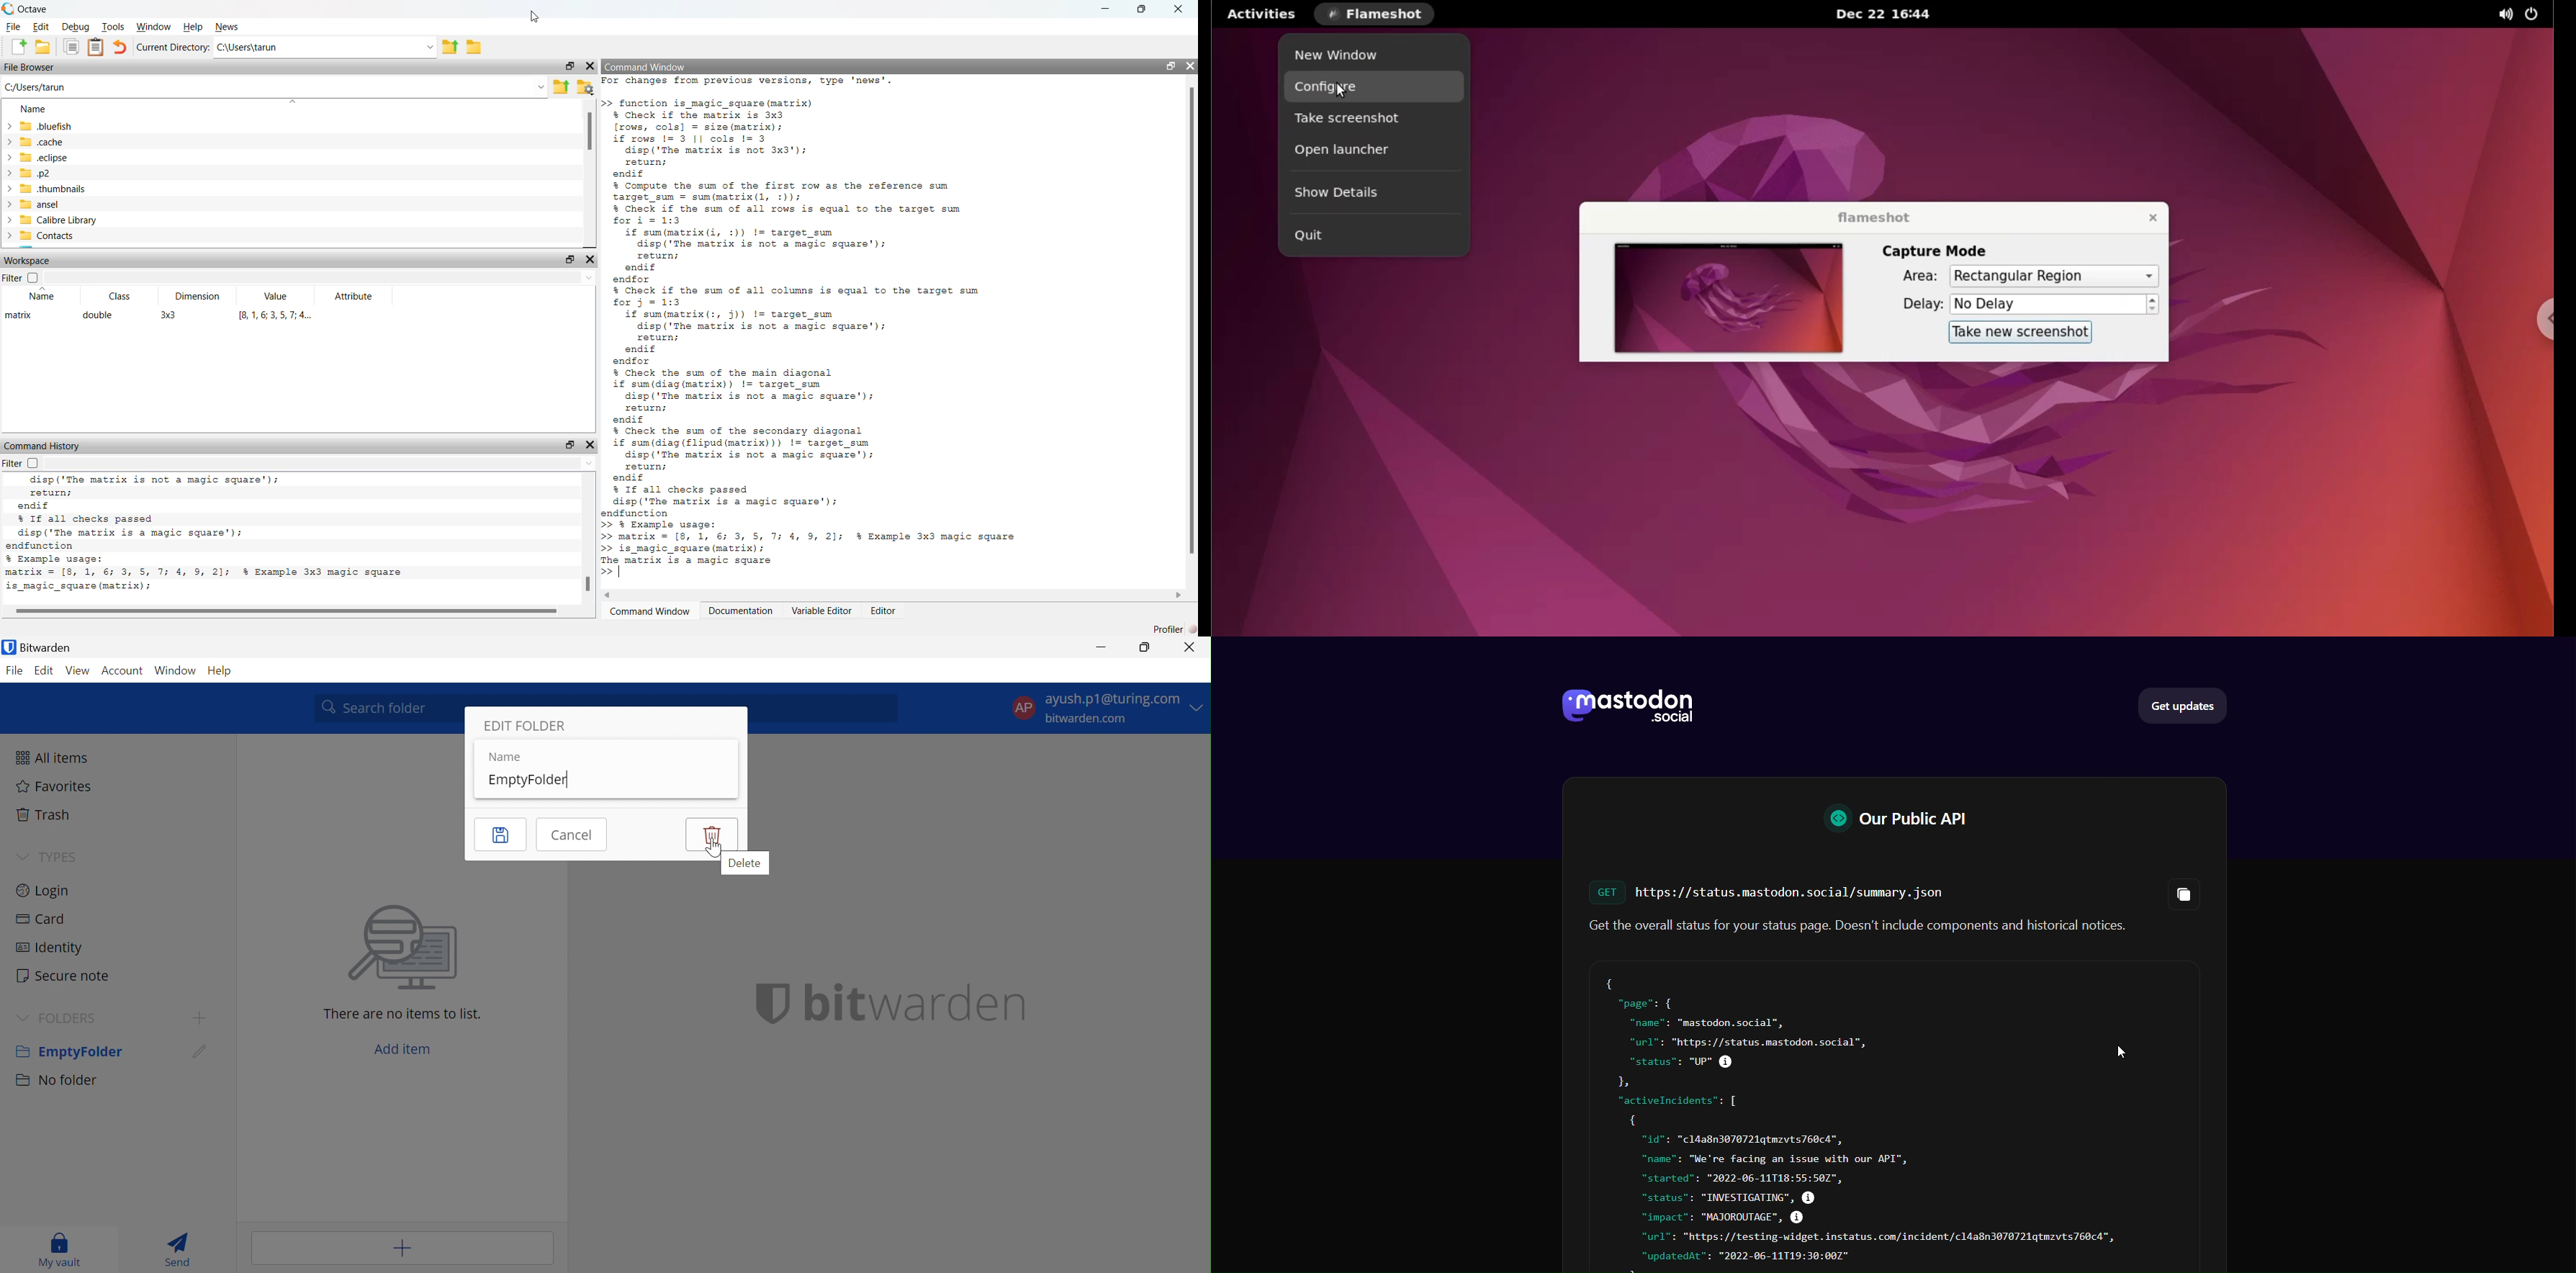 This screenshot has height=1288, width=2576. I want to click on Delete, so click(711, 834).